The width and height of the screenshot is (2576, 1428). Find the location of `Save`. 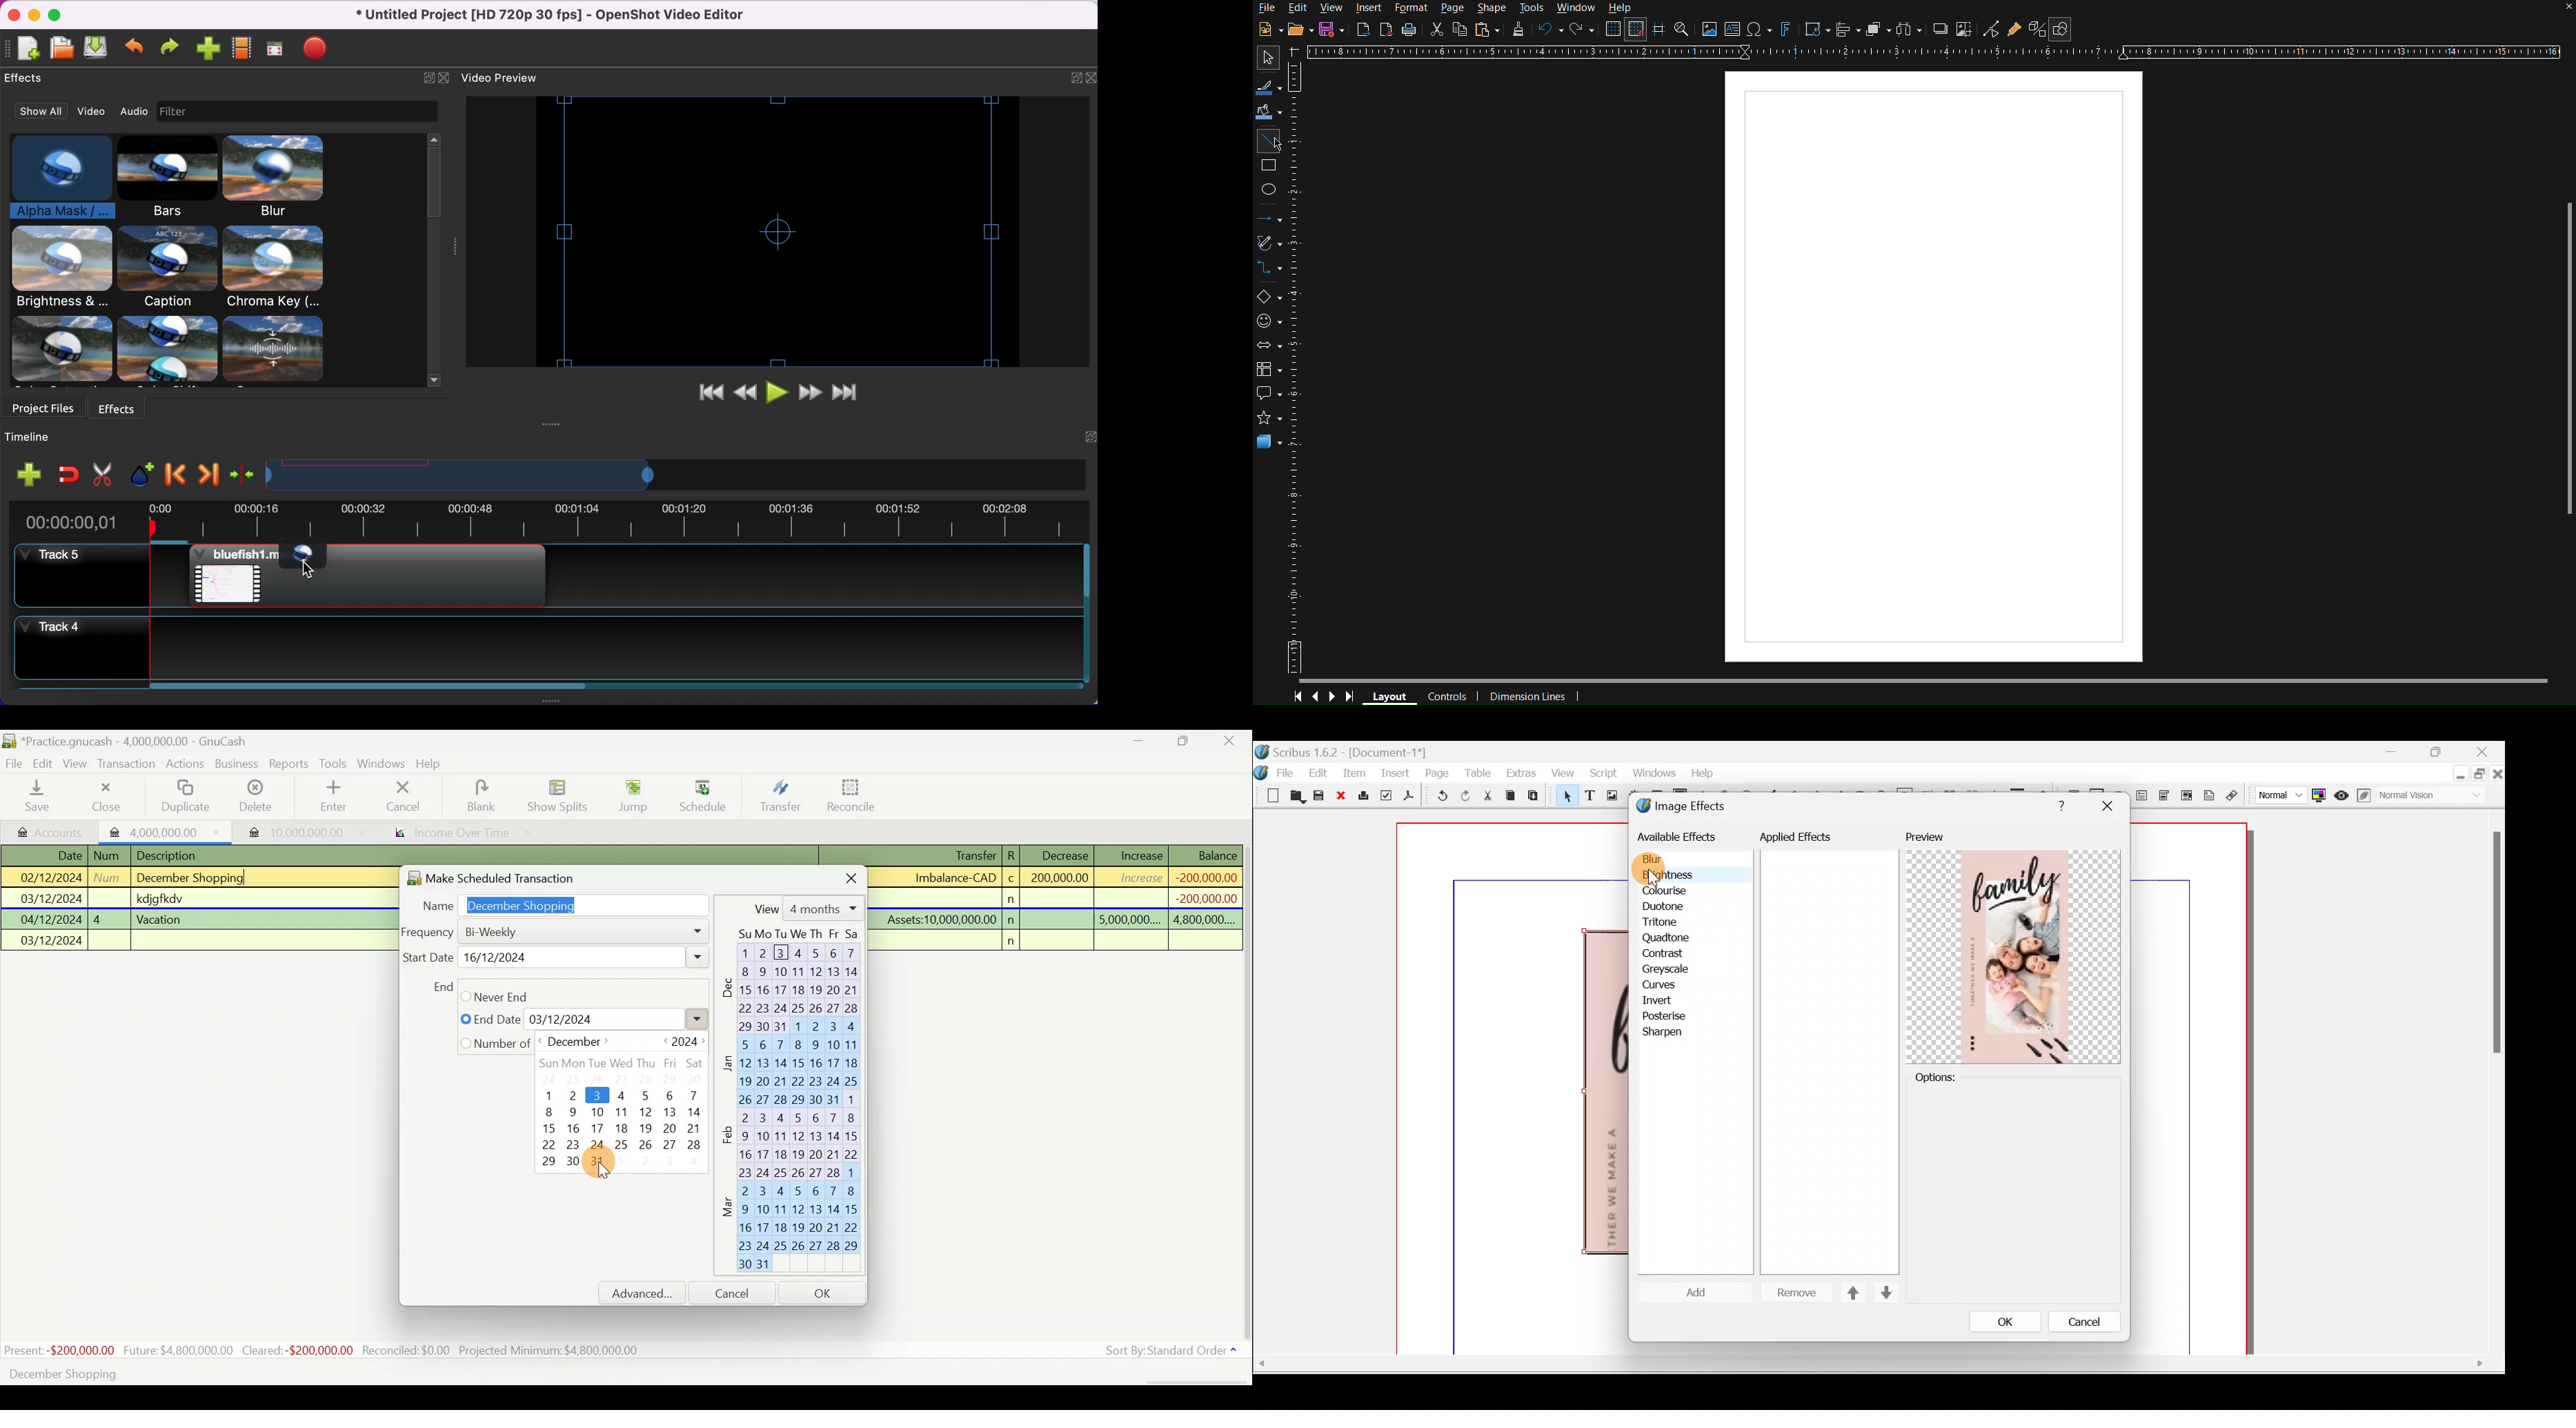

Save is located at coordinates (1321, 797).